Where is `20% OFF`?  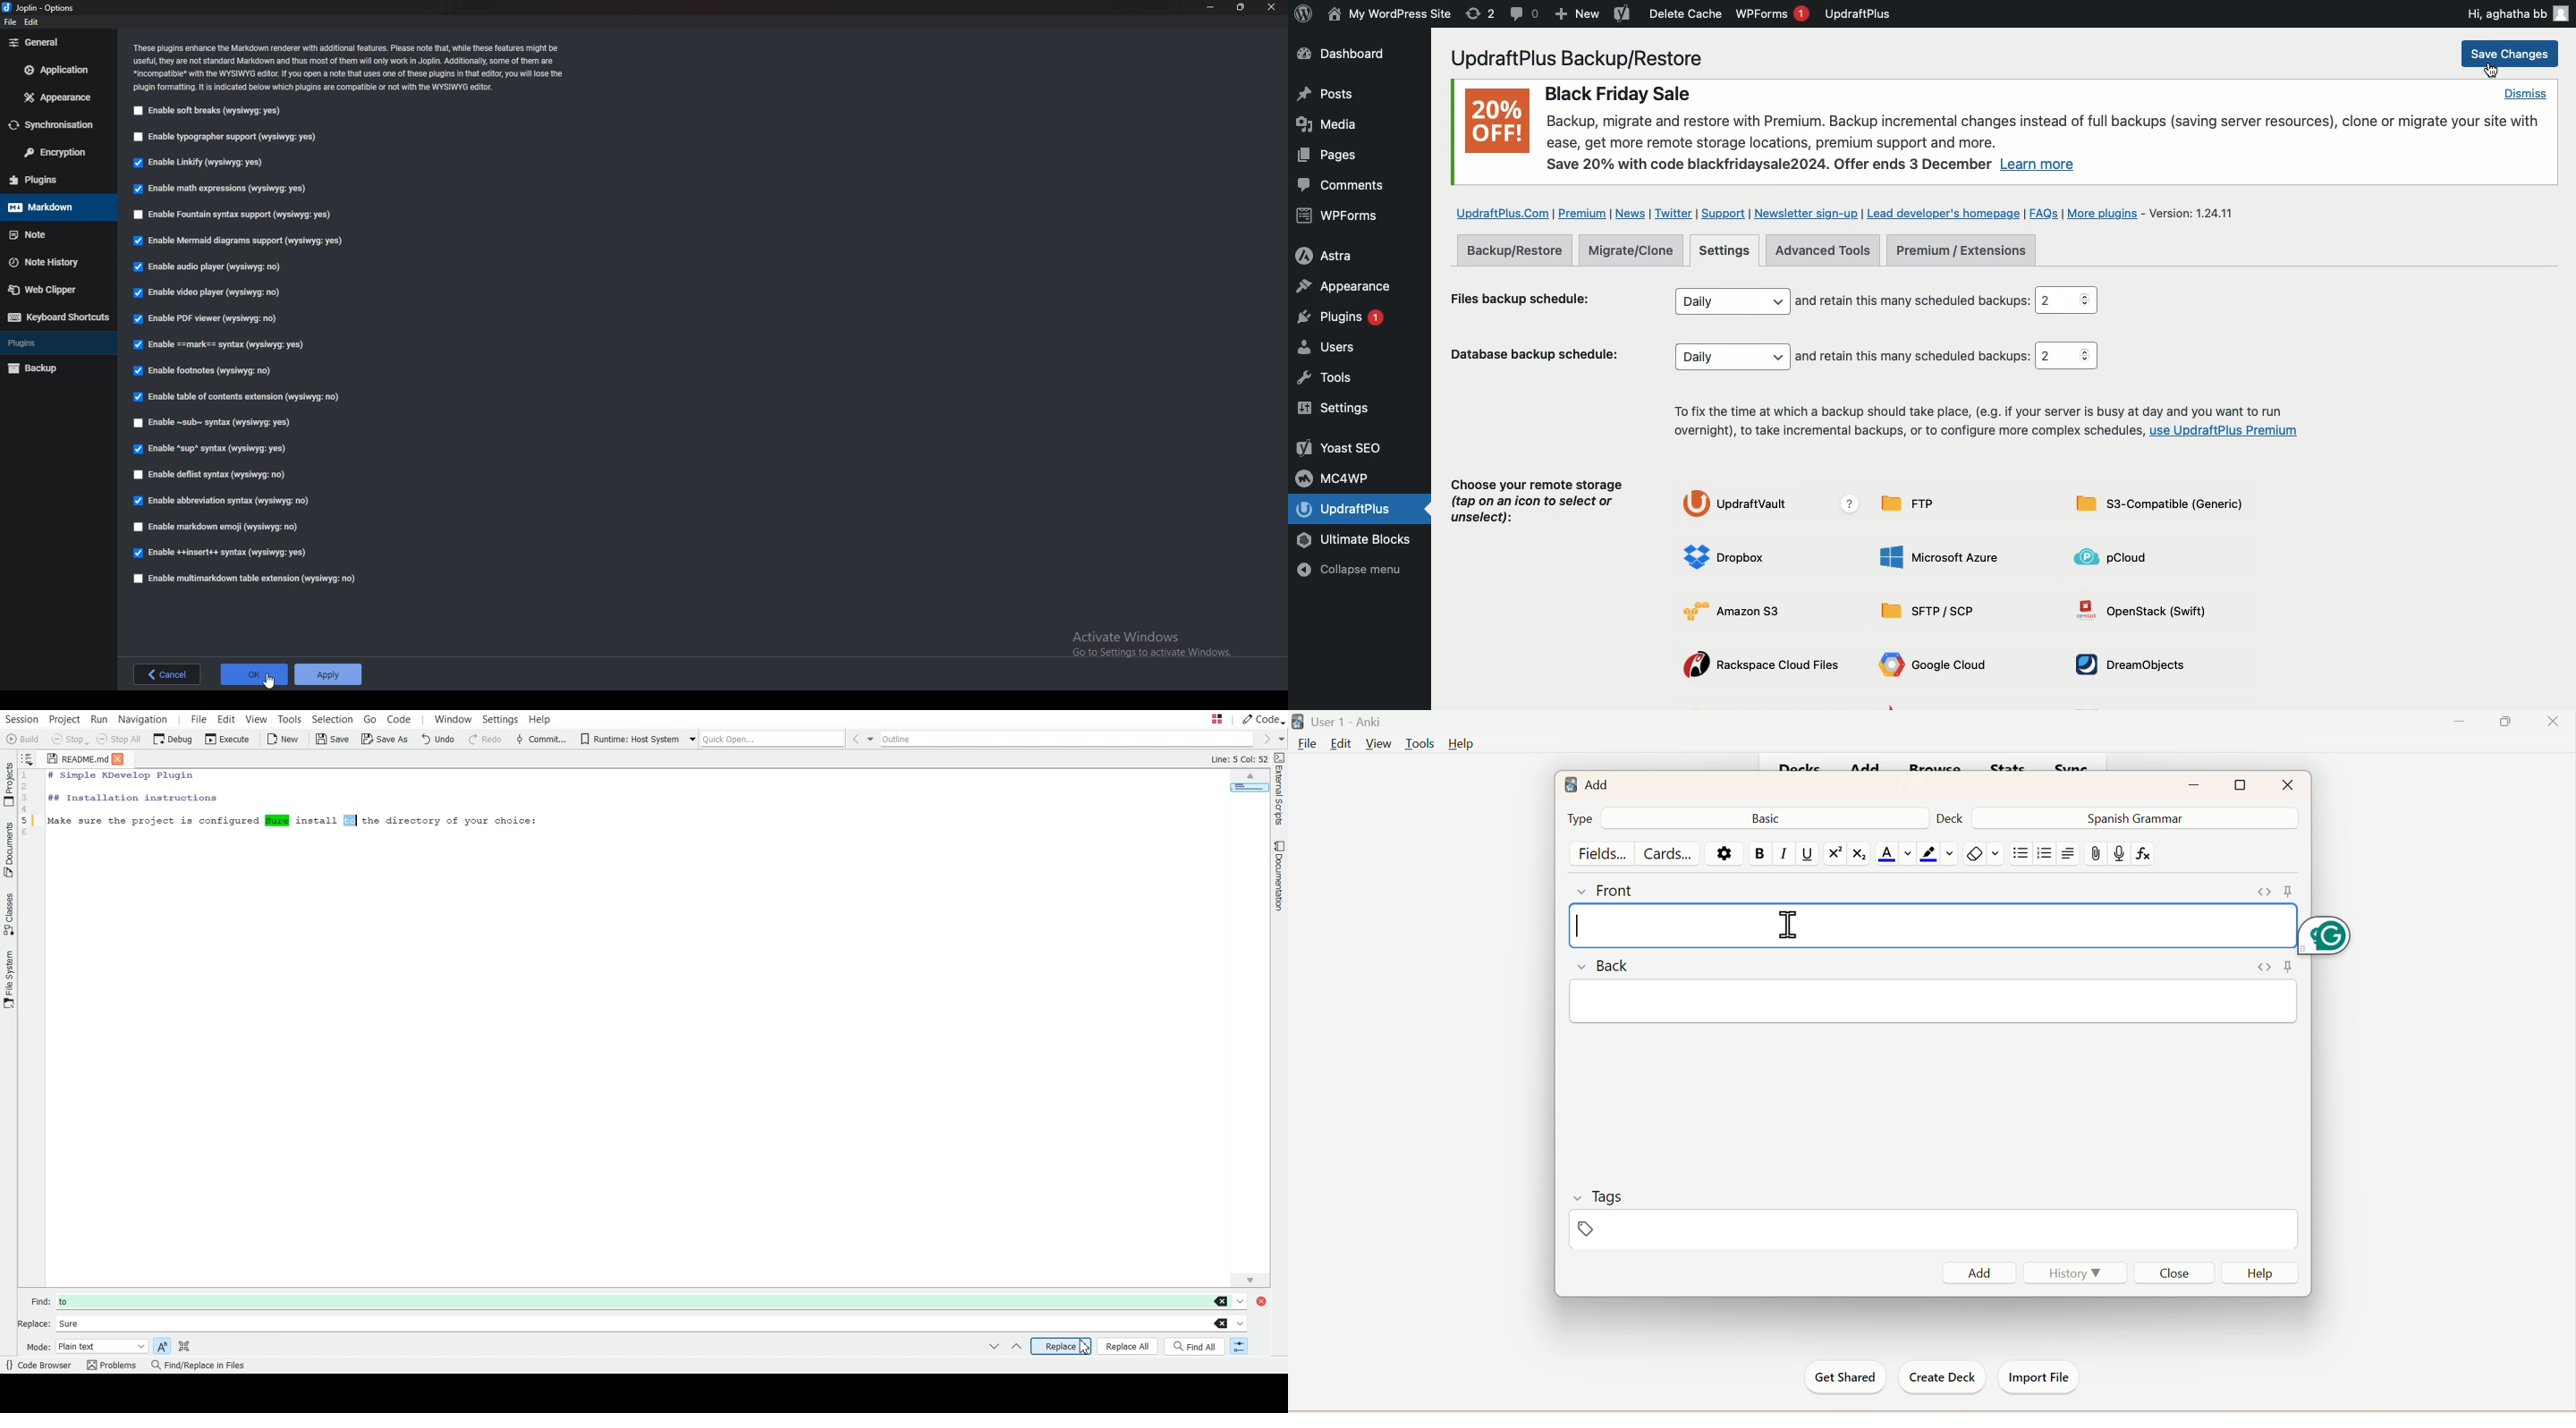
20% OFF is located at coordinates (1496, 124).